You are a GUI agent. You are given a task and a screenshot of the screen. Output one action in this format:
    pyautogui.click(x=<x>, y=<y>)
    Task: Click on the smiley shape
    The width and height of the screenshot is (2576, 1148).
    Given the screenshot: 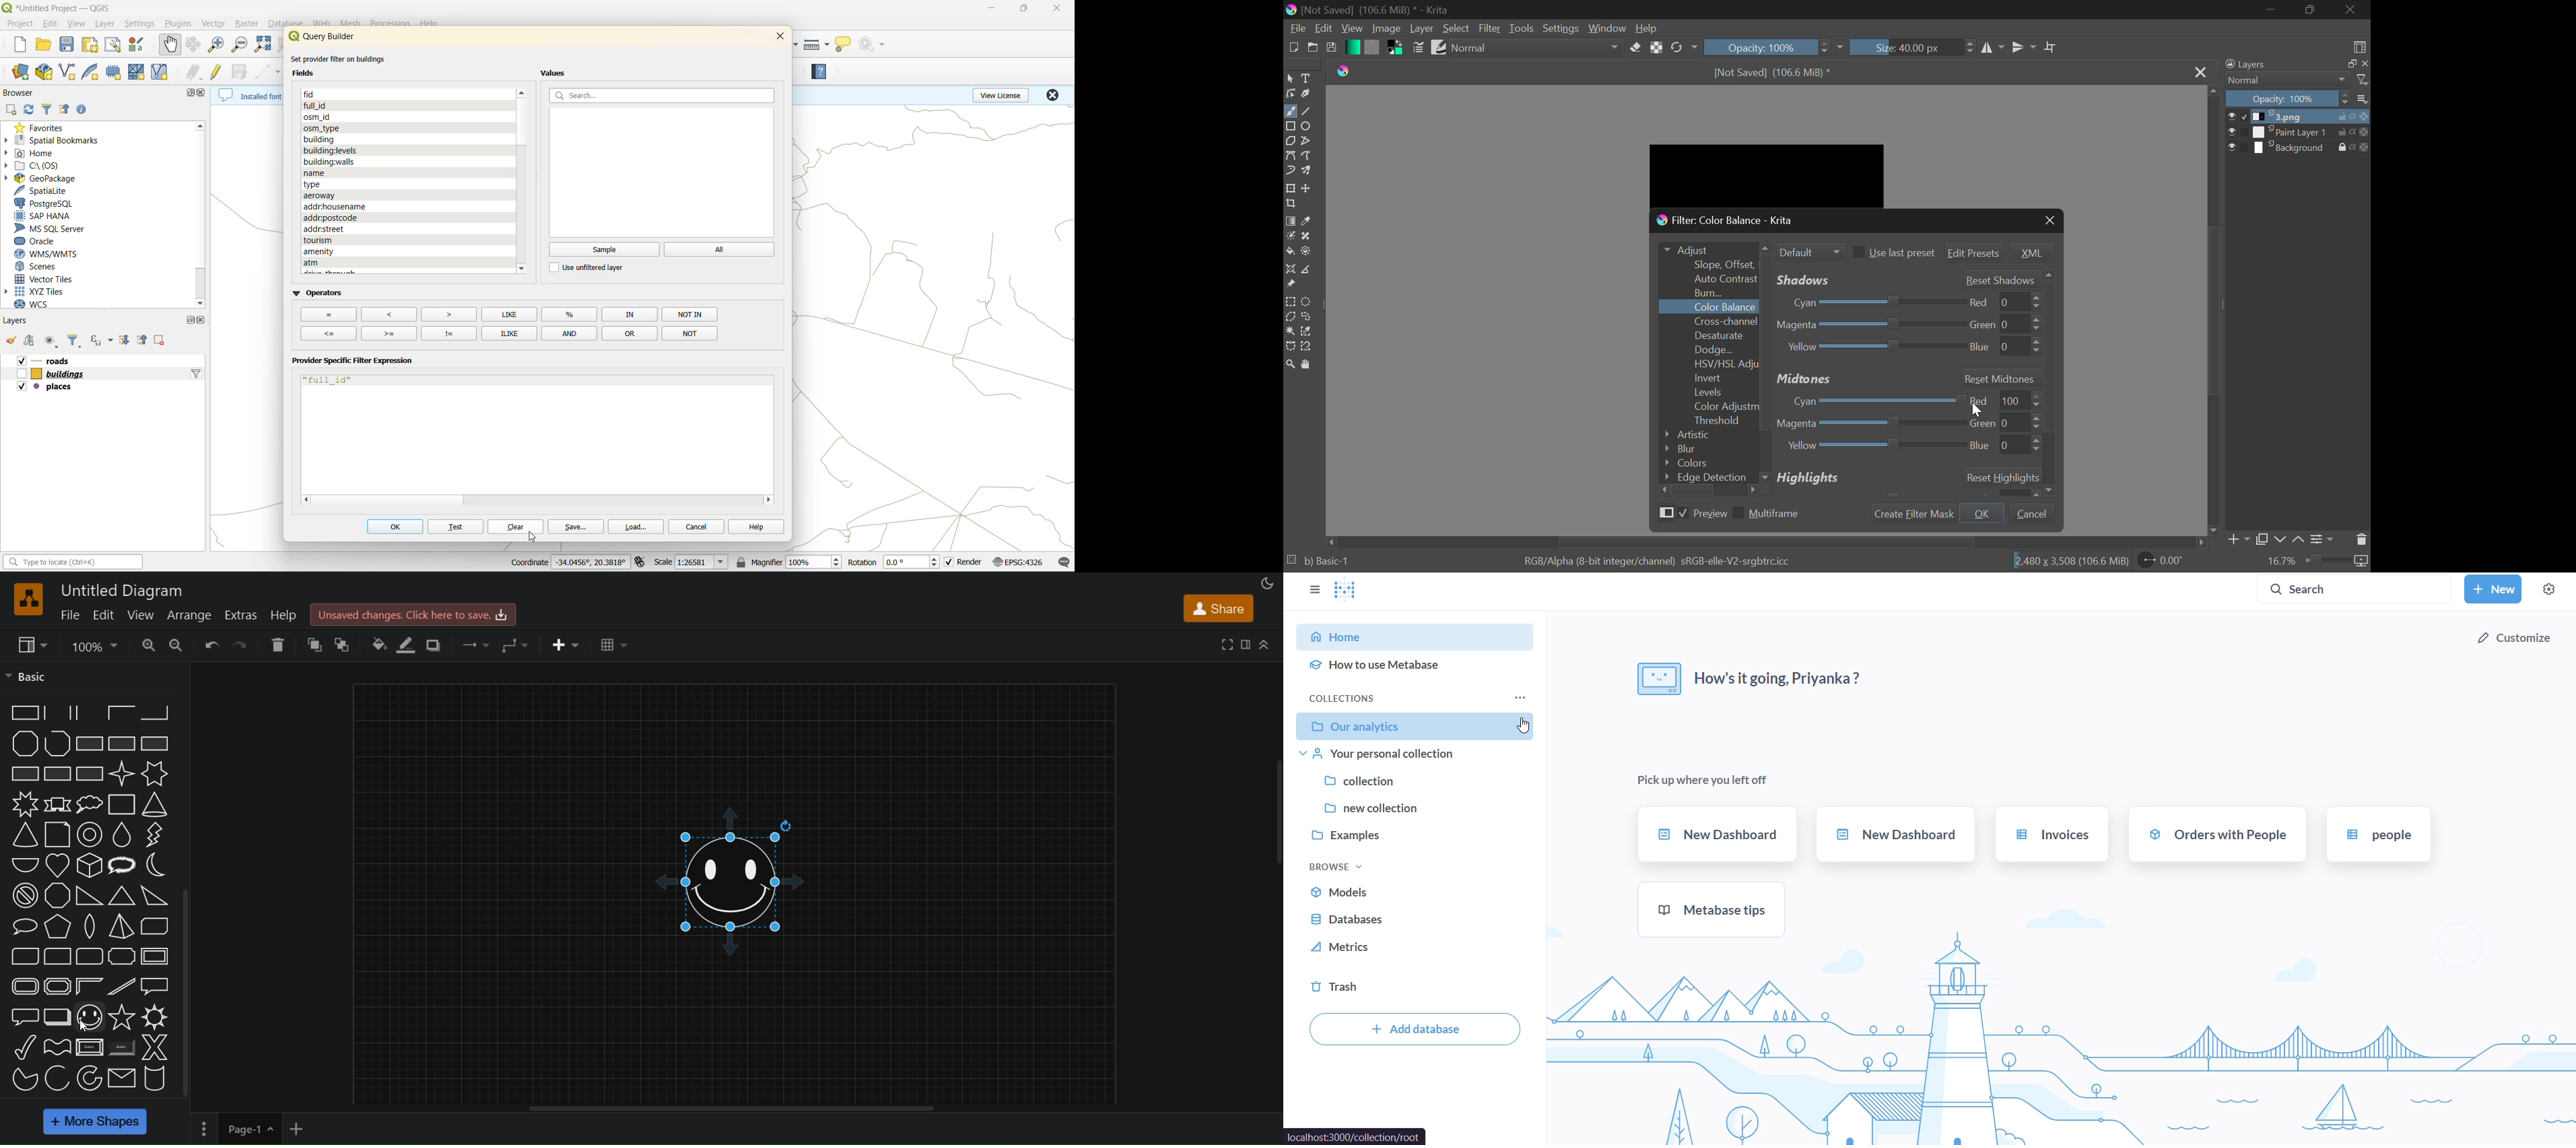 What is the action you would take?
    pyautogui.click(x=710, y=885)
    